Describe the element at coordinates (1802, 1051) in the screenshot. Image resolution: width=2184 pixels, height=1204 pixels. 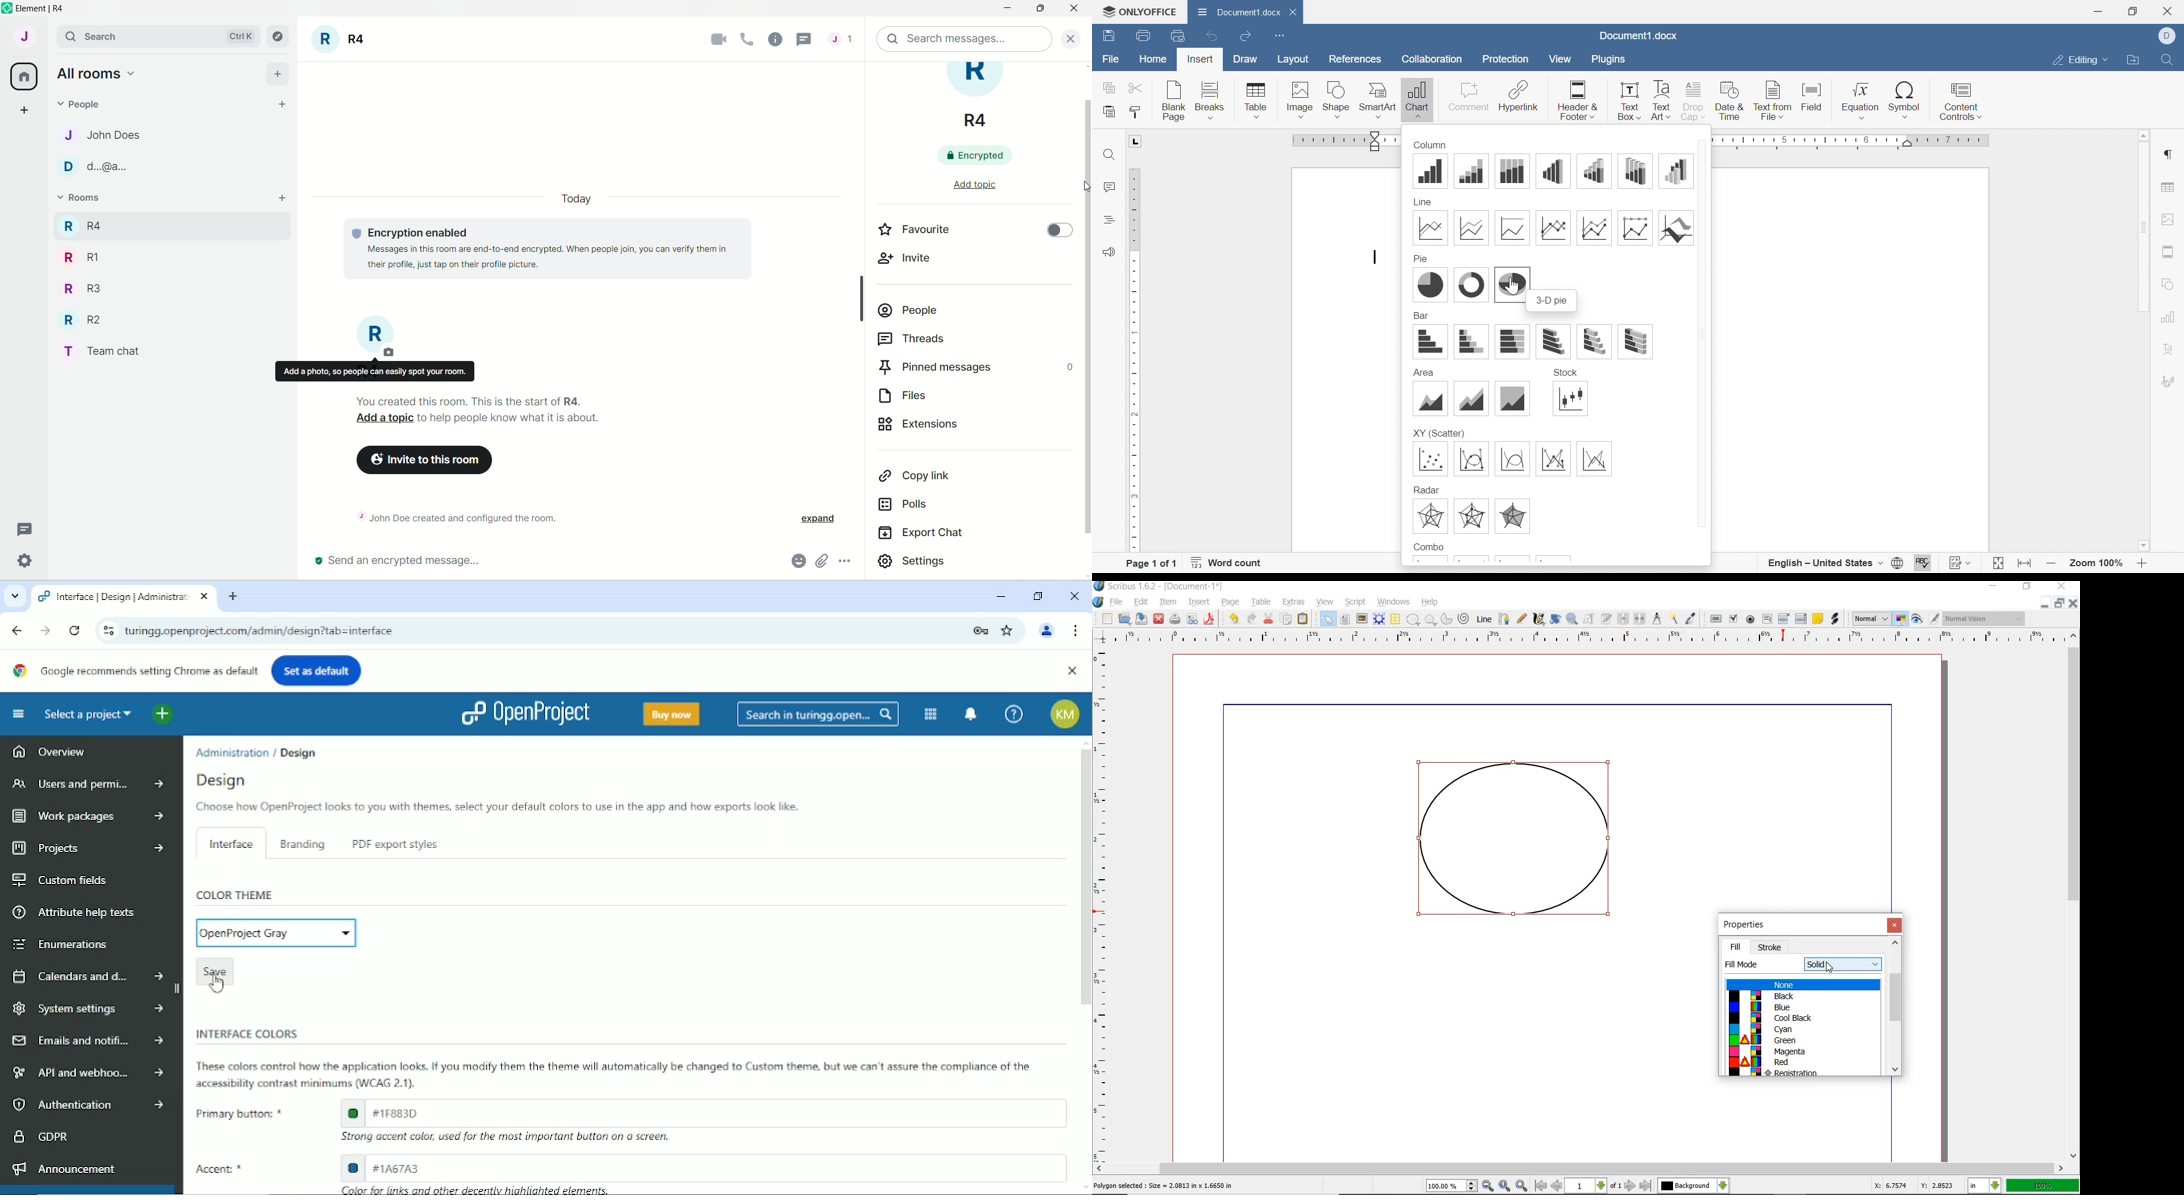
I see `color` at that location.